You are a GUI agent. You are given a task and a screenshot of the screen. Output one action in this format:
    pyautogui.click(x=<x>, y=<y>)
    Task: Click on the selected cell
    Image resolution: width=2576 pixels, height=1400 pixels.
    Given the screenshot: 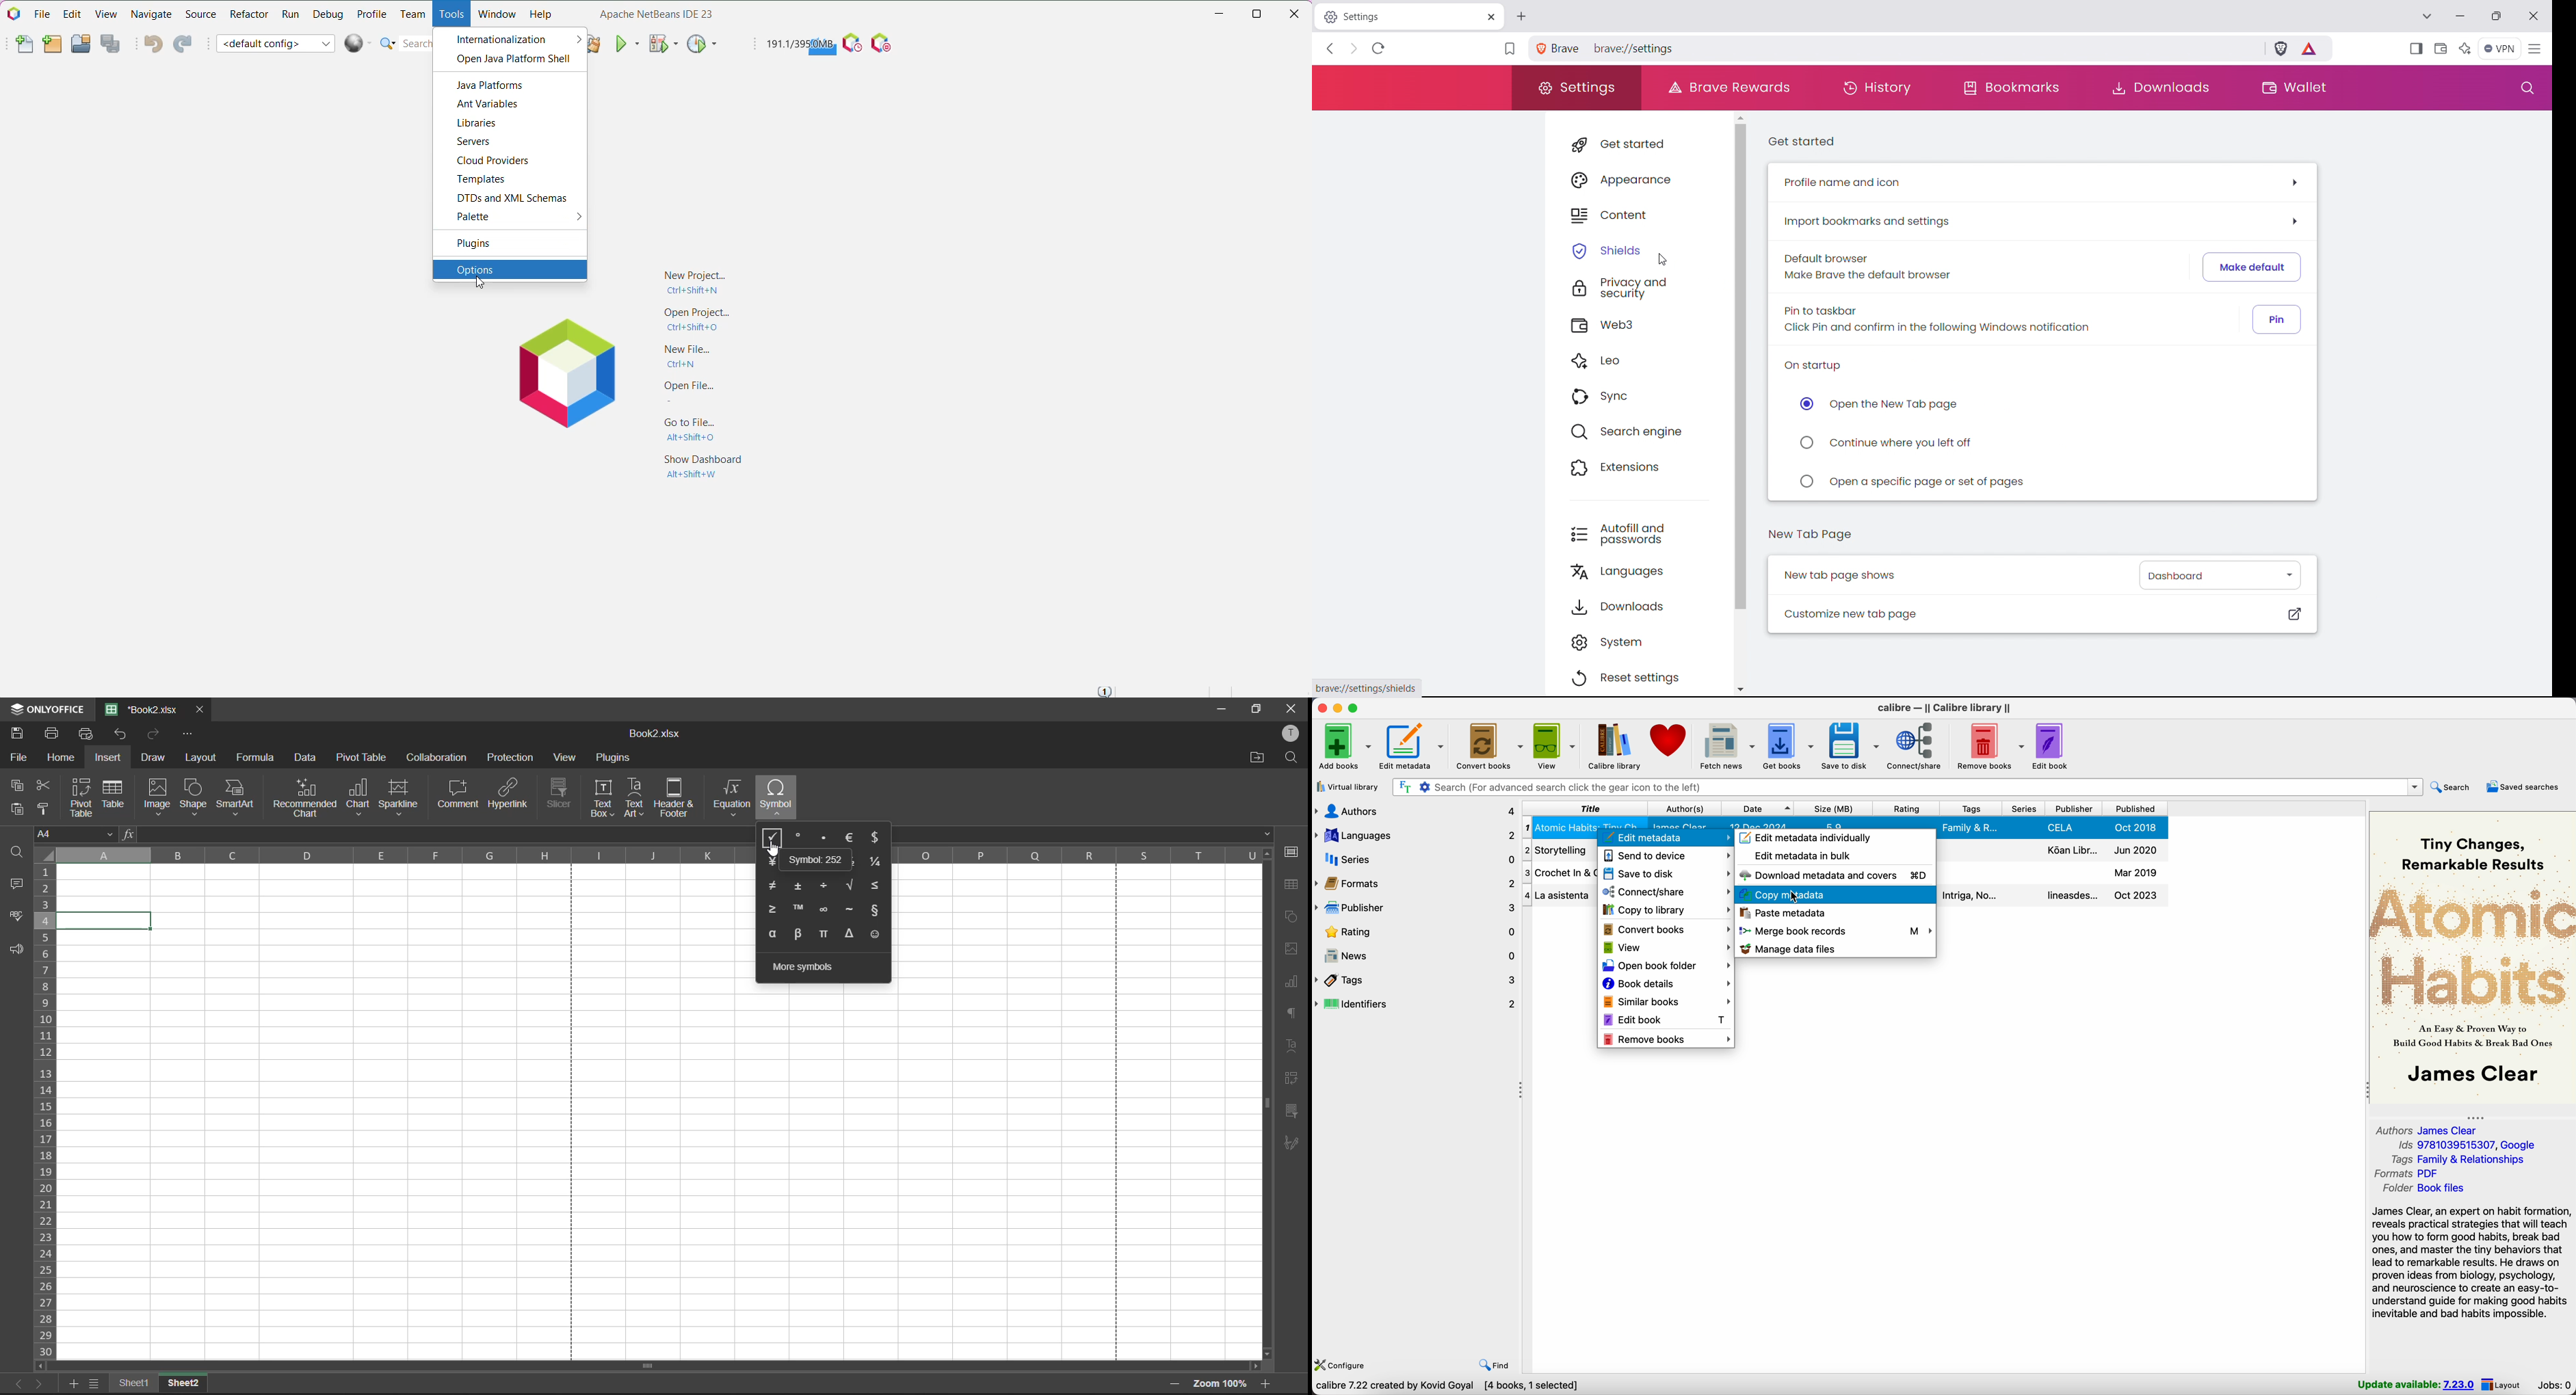 What is the action you would take?
    pyautogui.click(x=106, y=921)
    